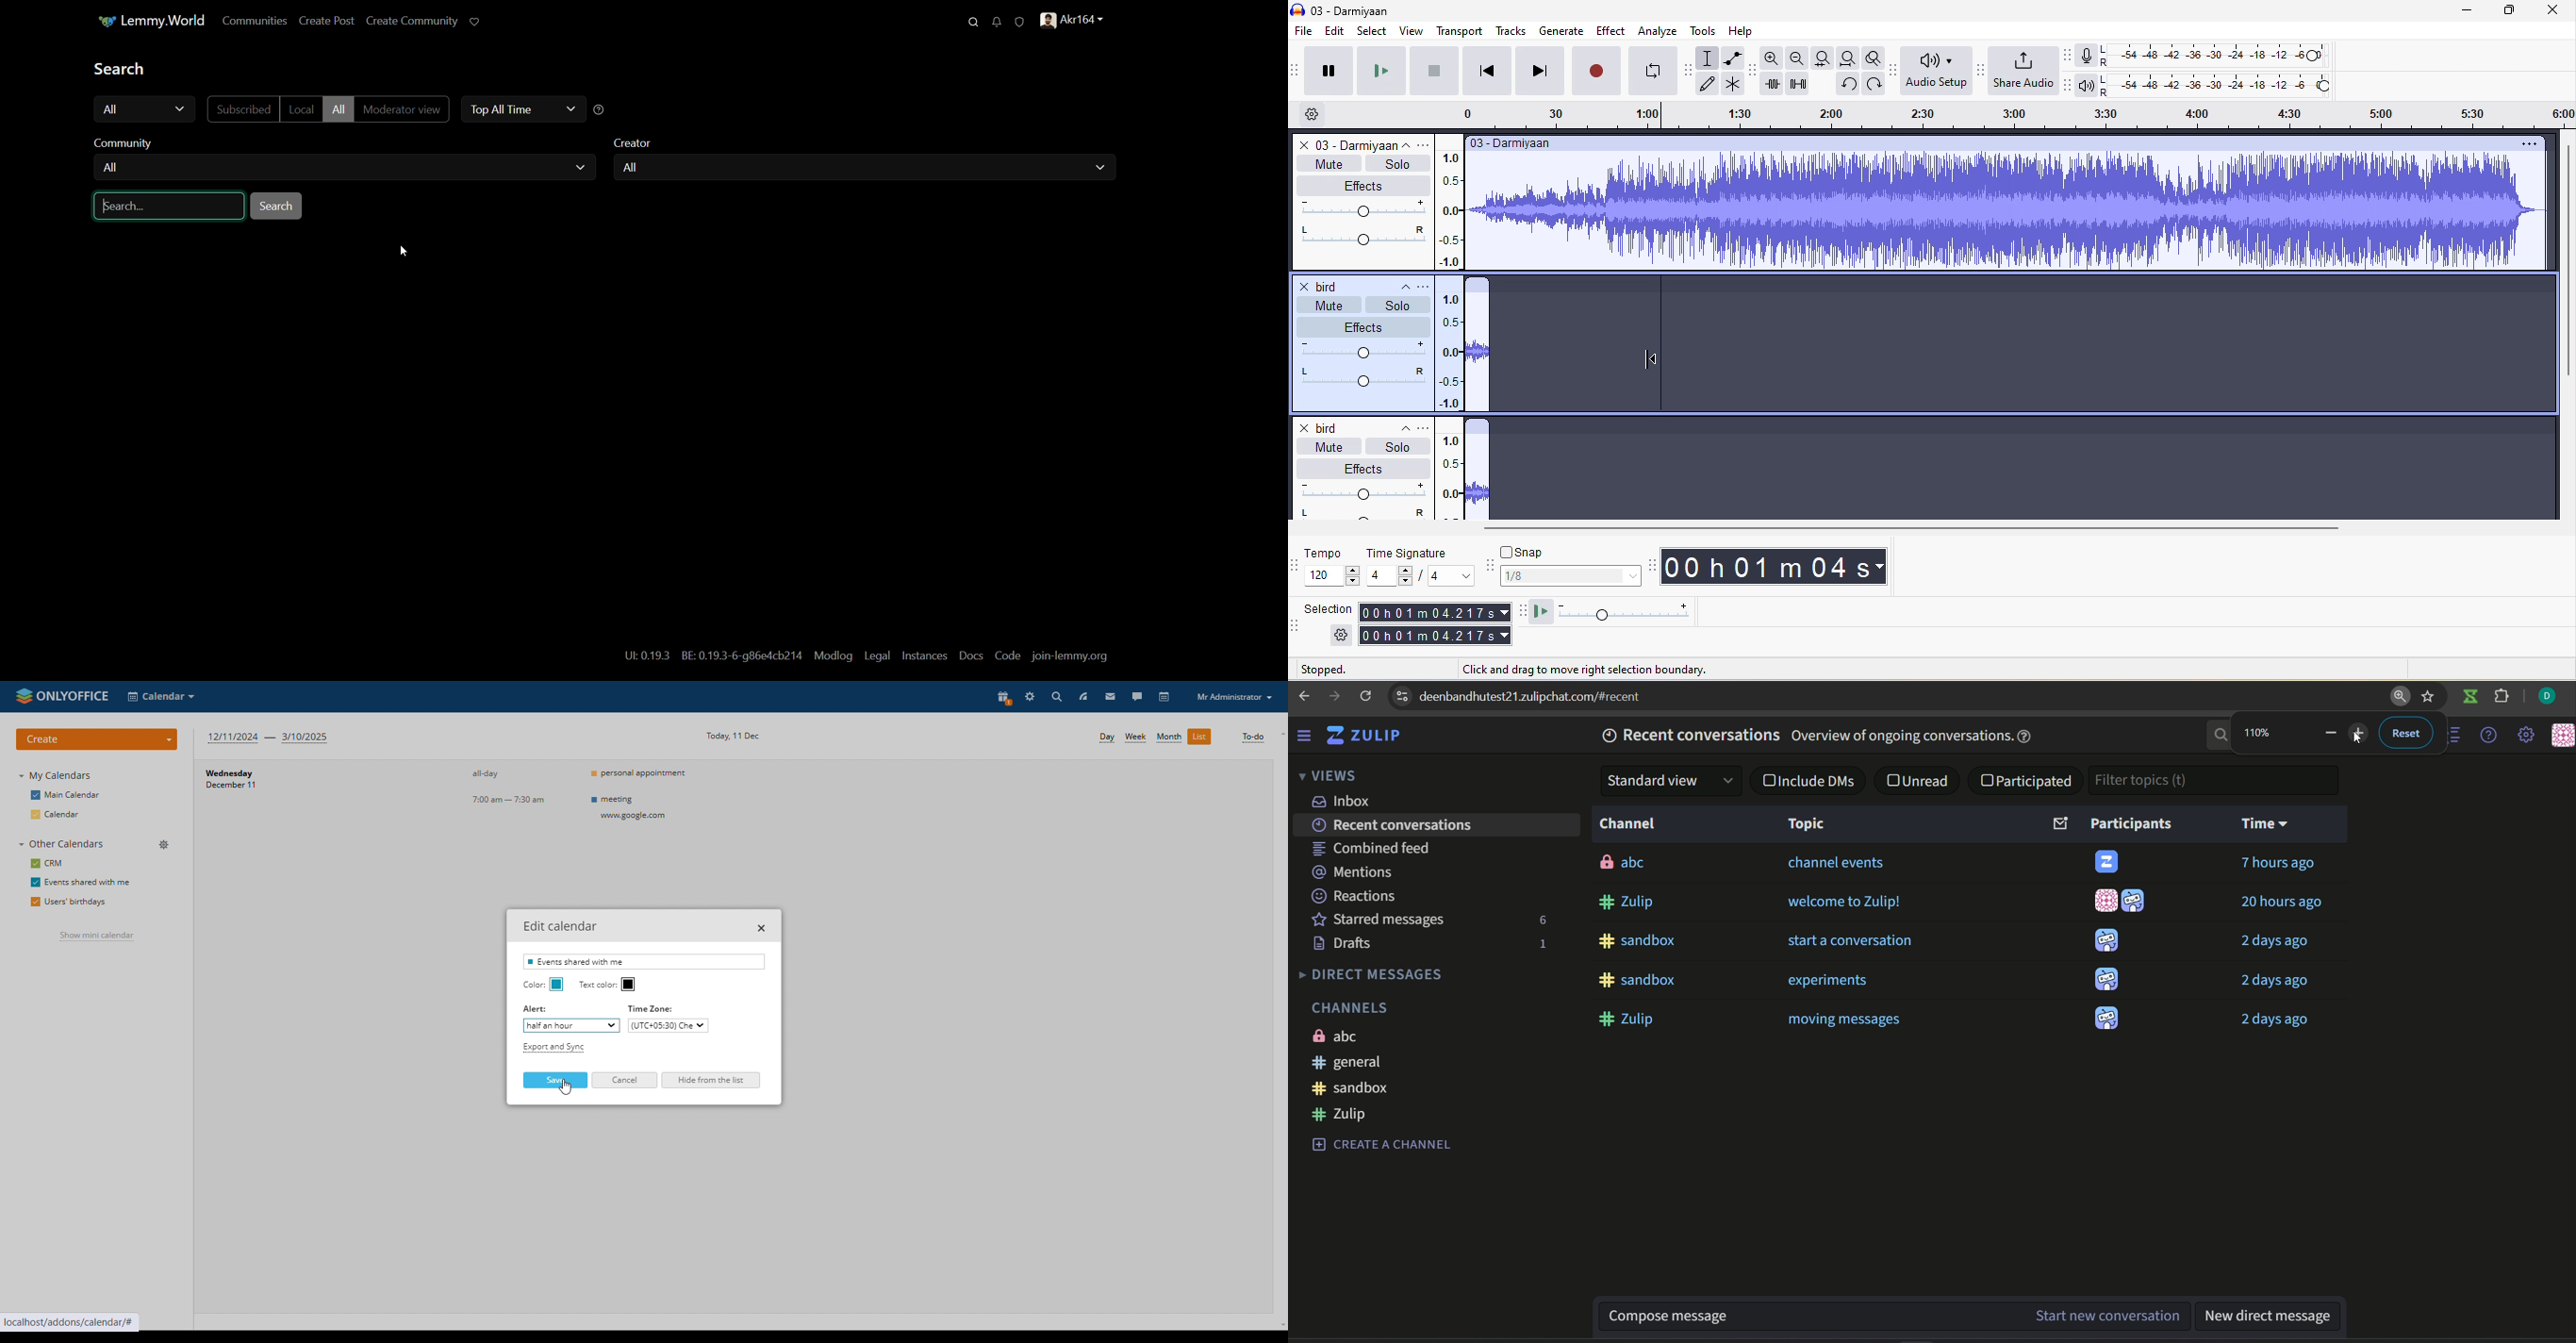  I want to click on value, so click(1444, 576).